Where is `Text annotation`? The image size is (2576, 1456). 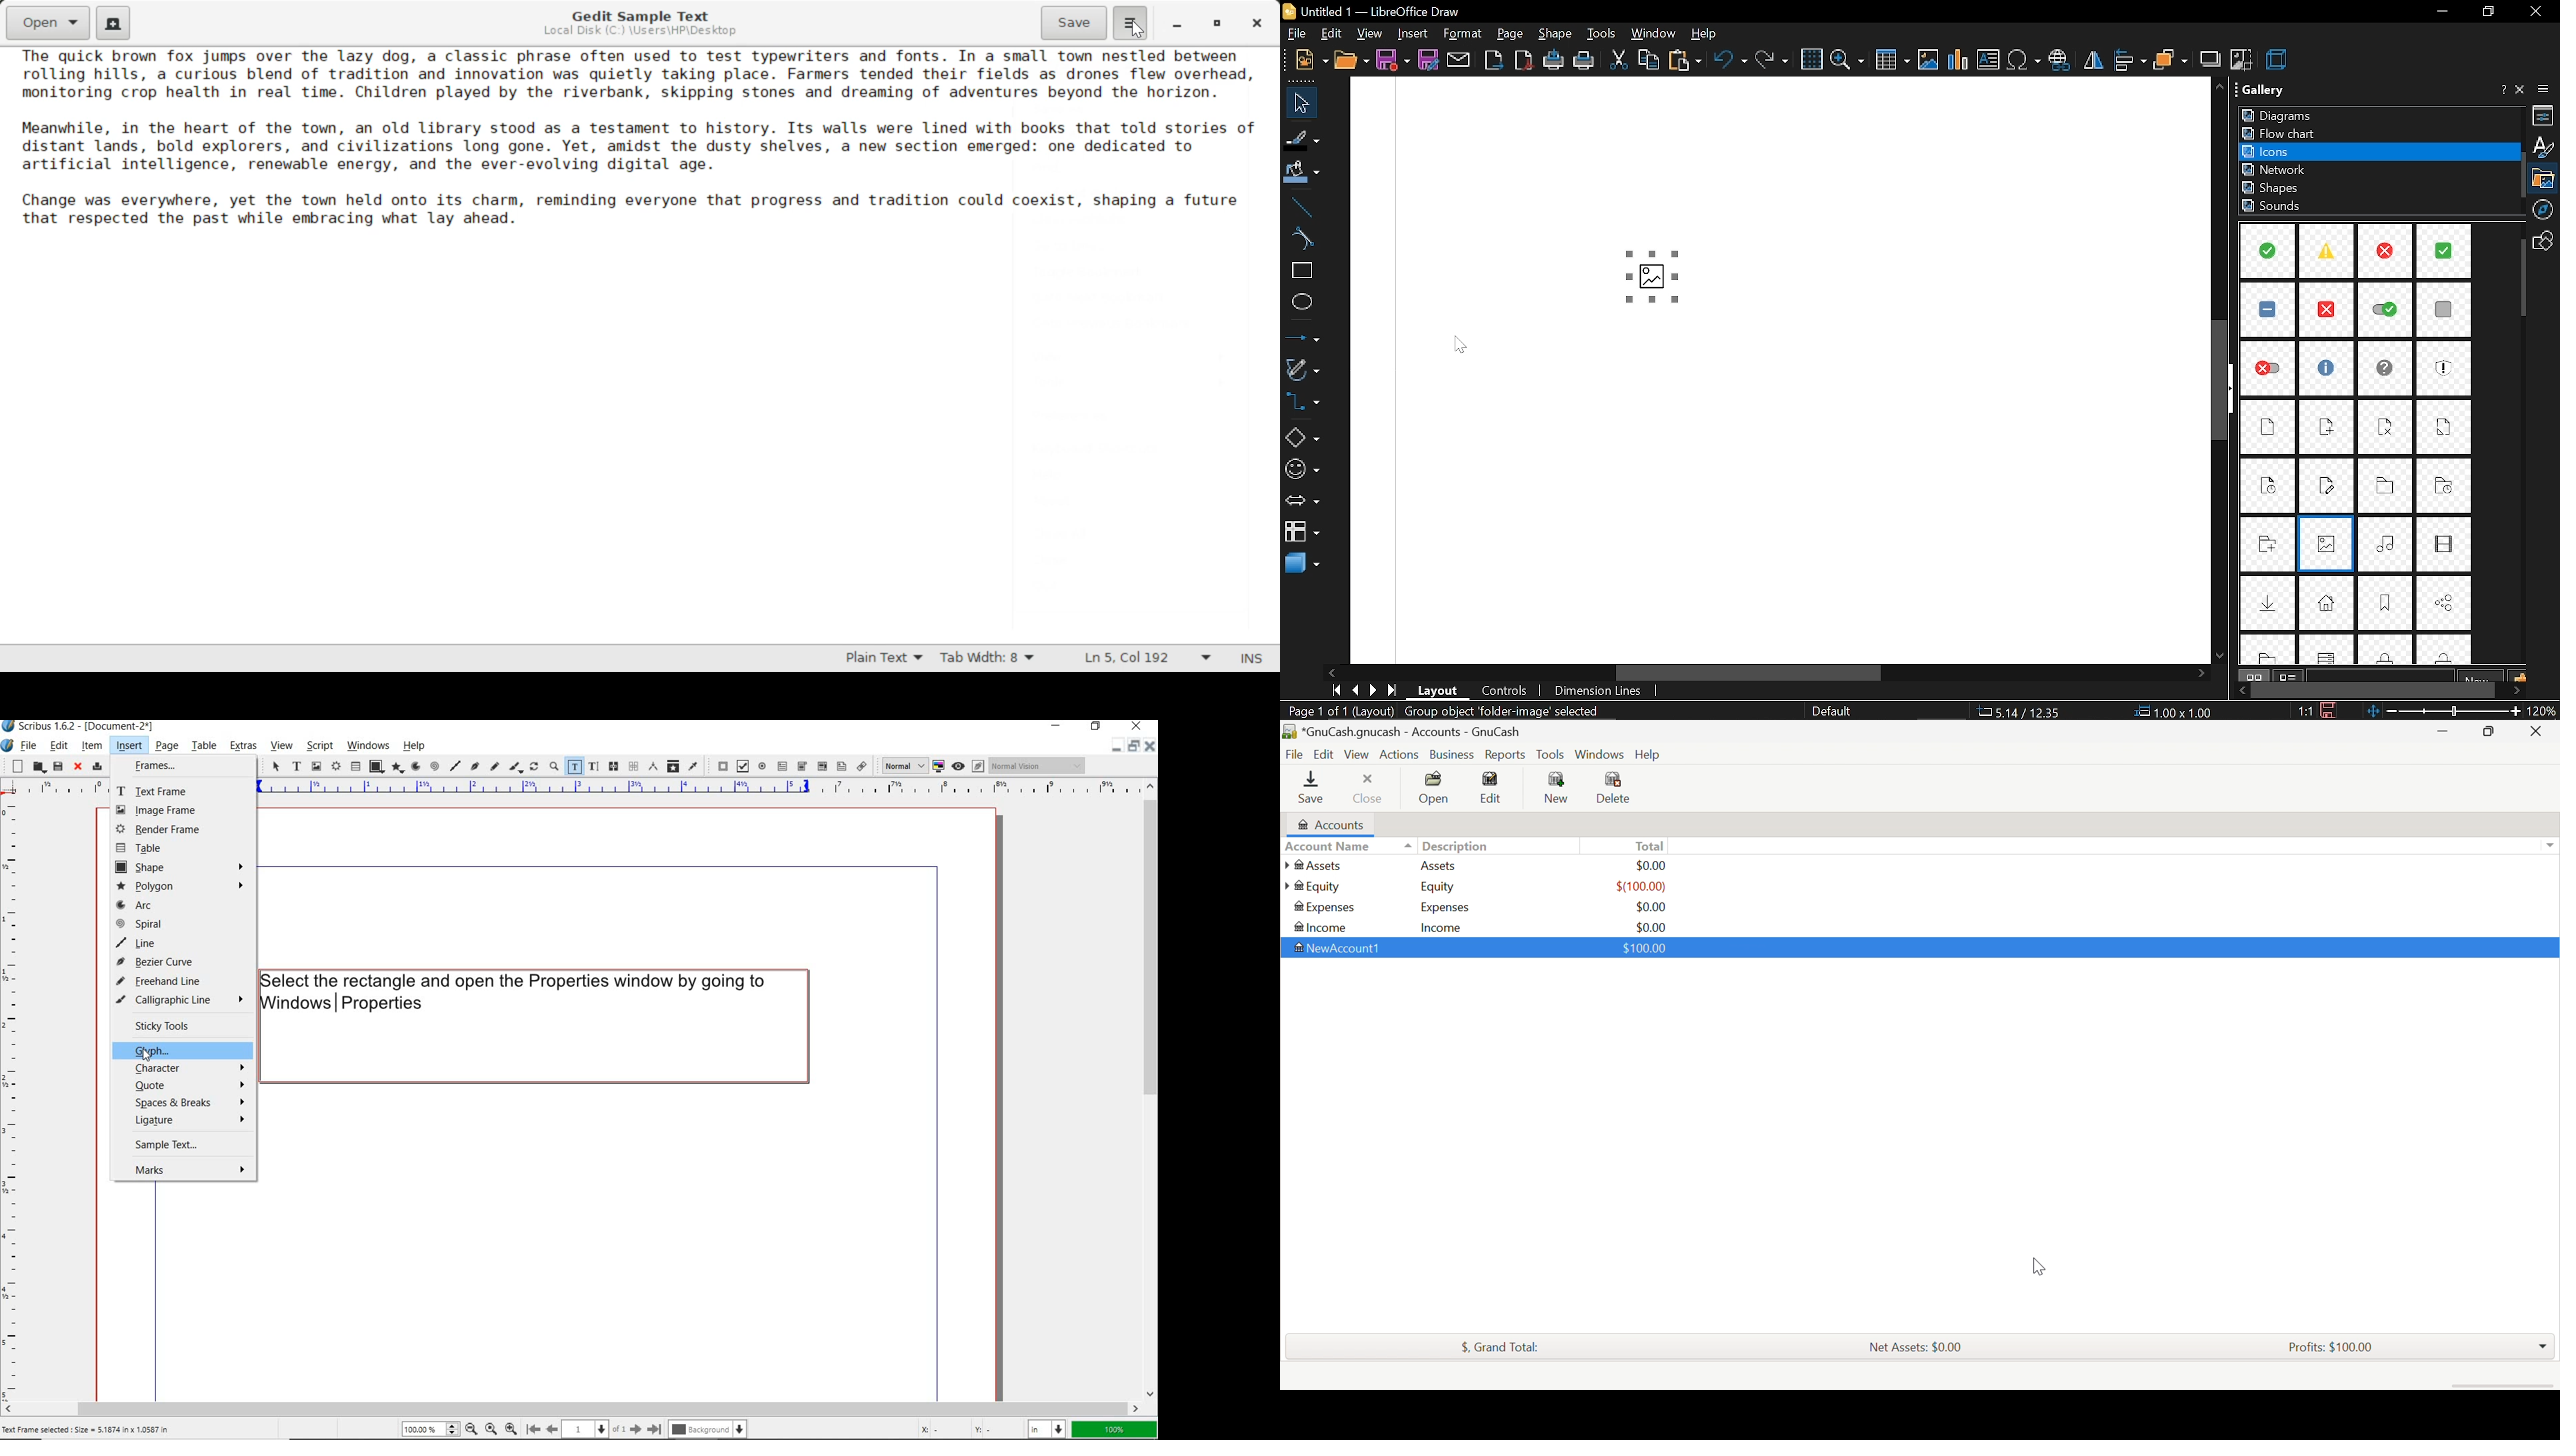 Text annotation is located at coordinates (841, 767).